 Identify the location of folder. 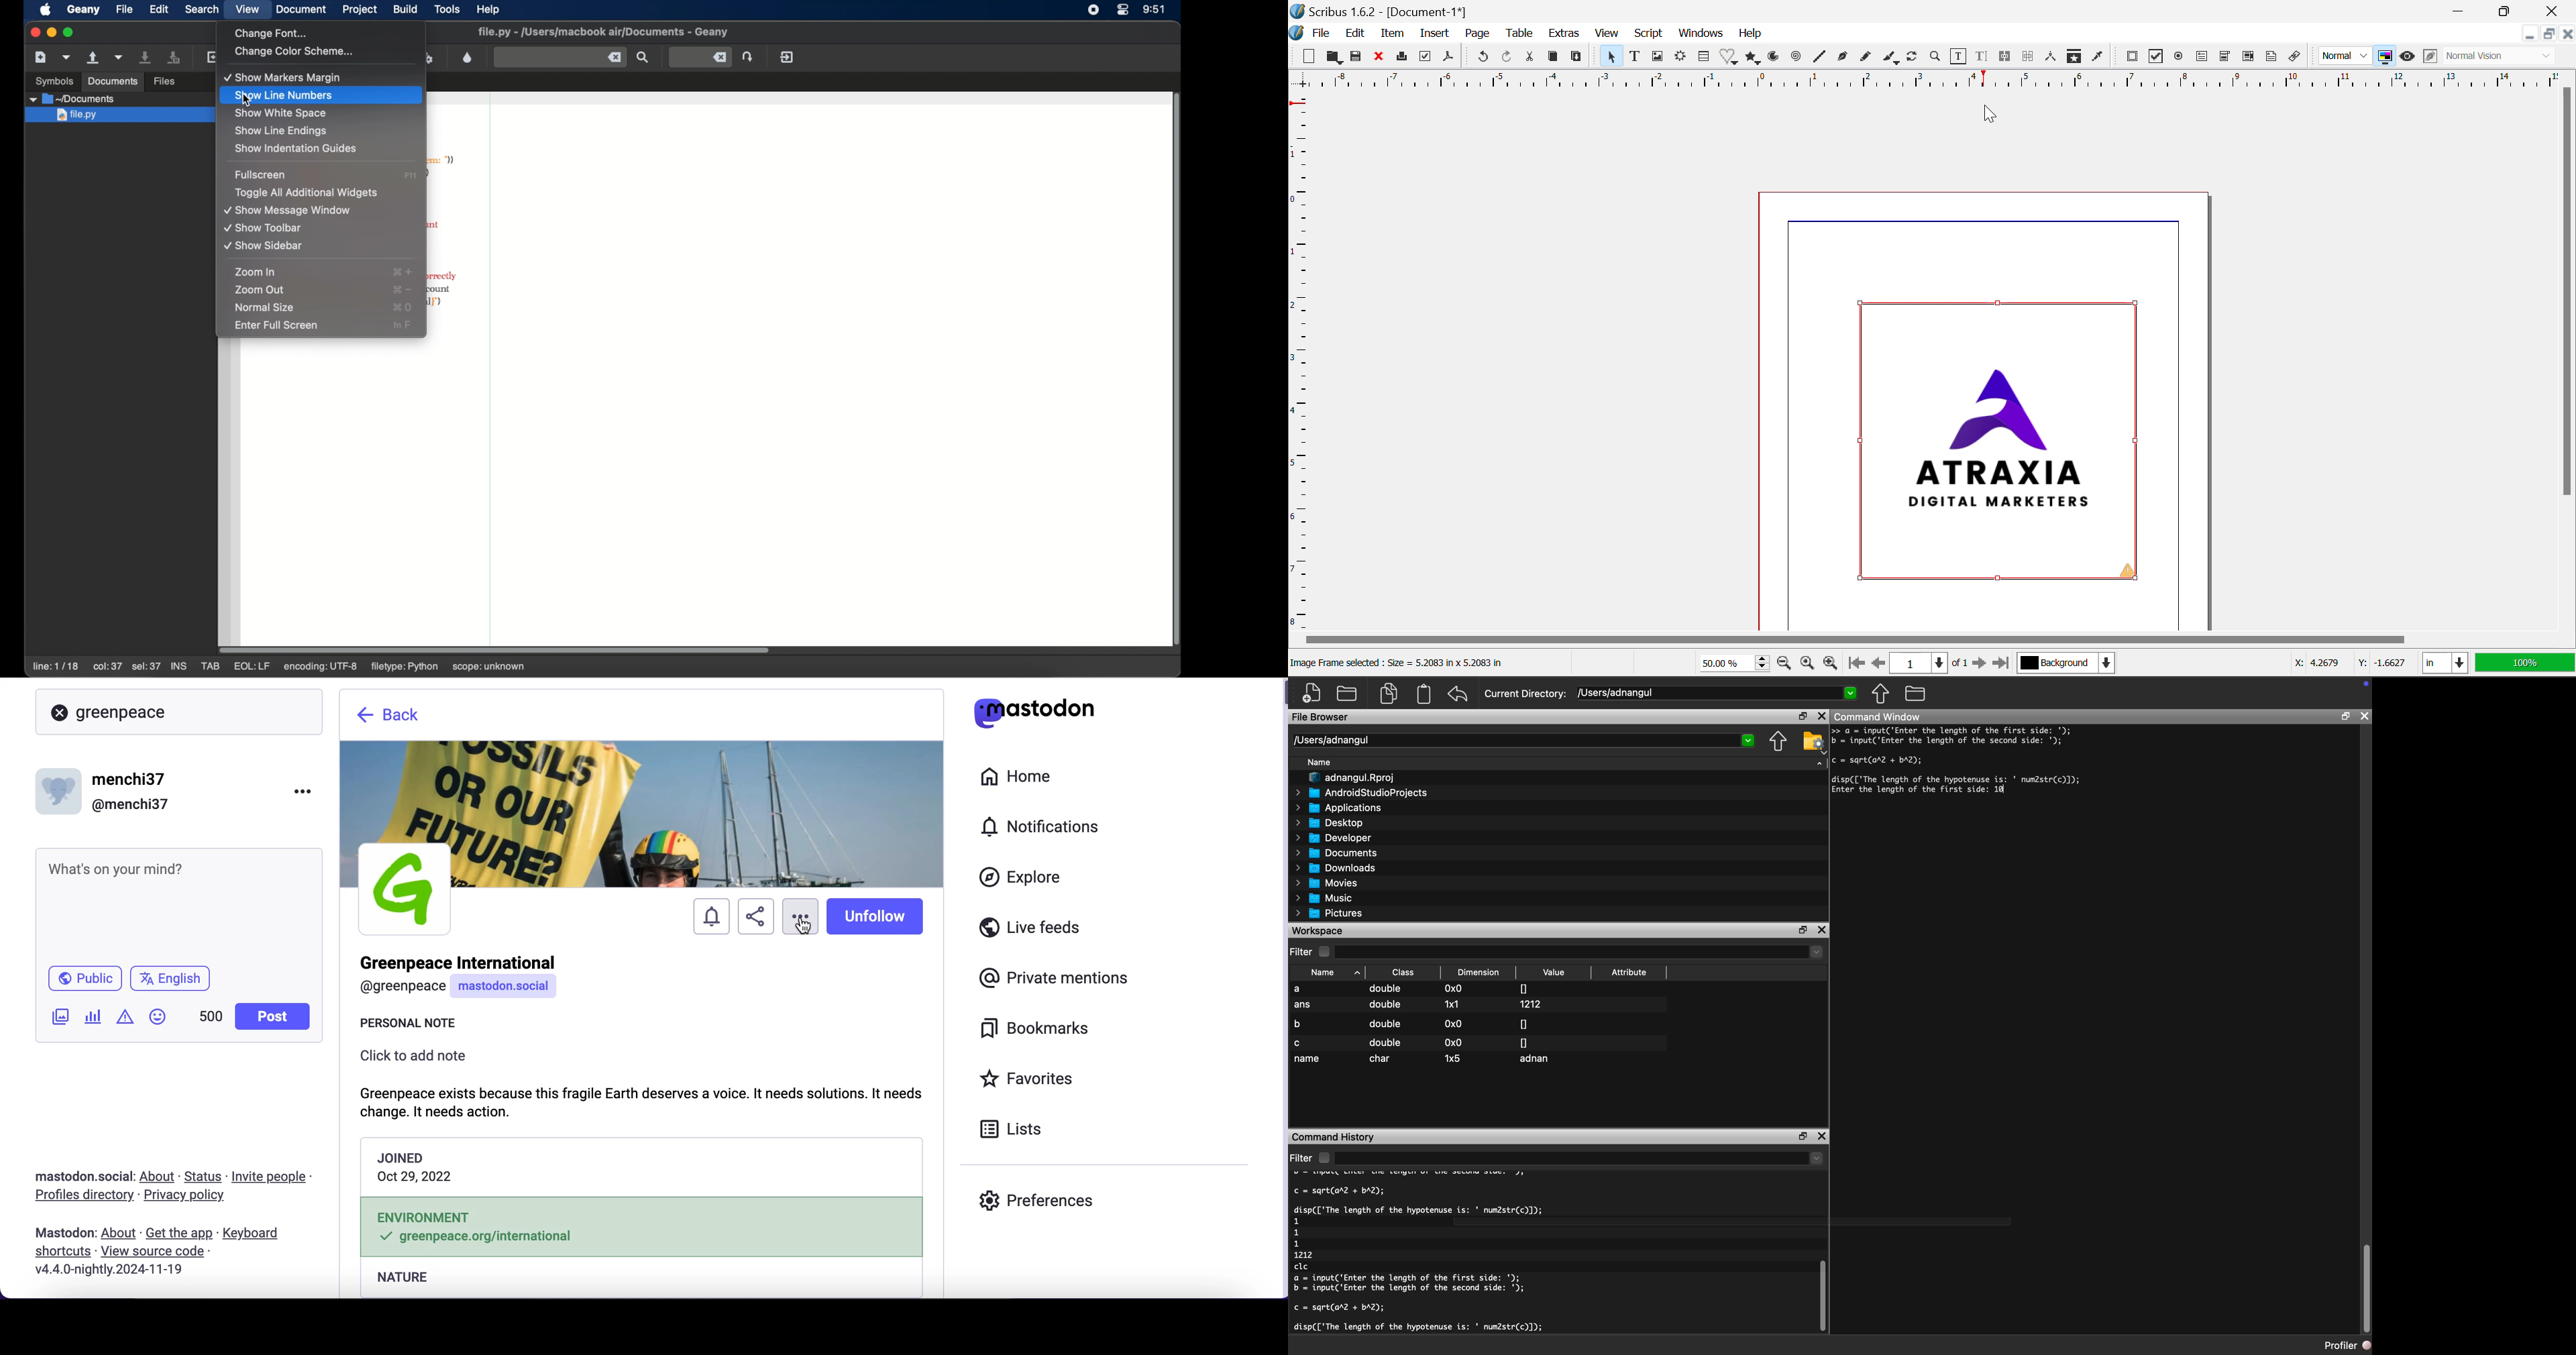
(1915, 693).